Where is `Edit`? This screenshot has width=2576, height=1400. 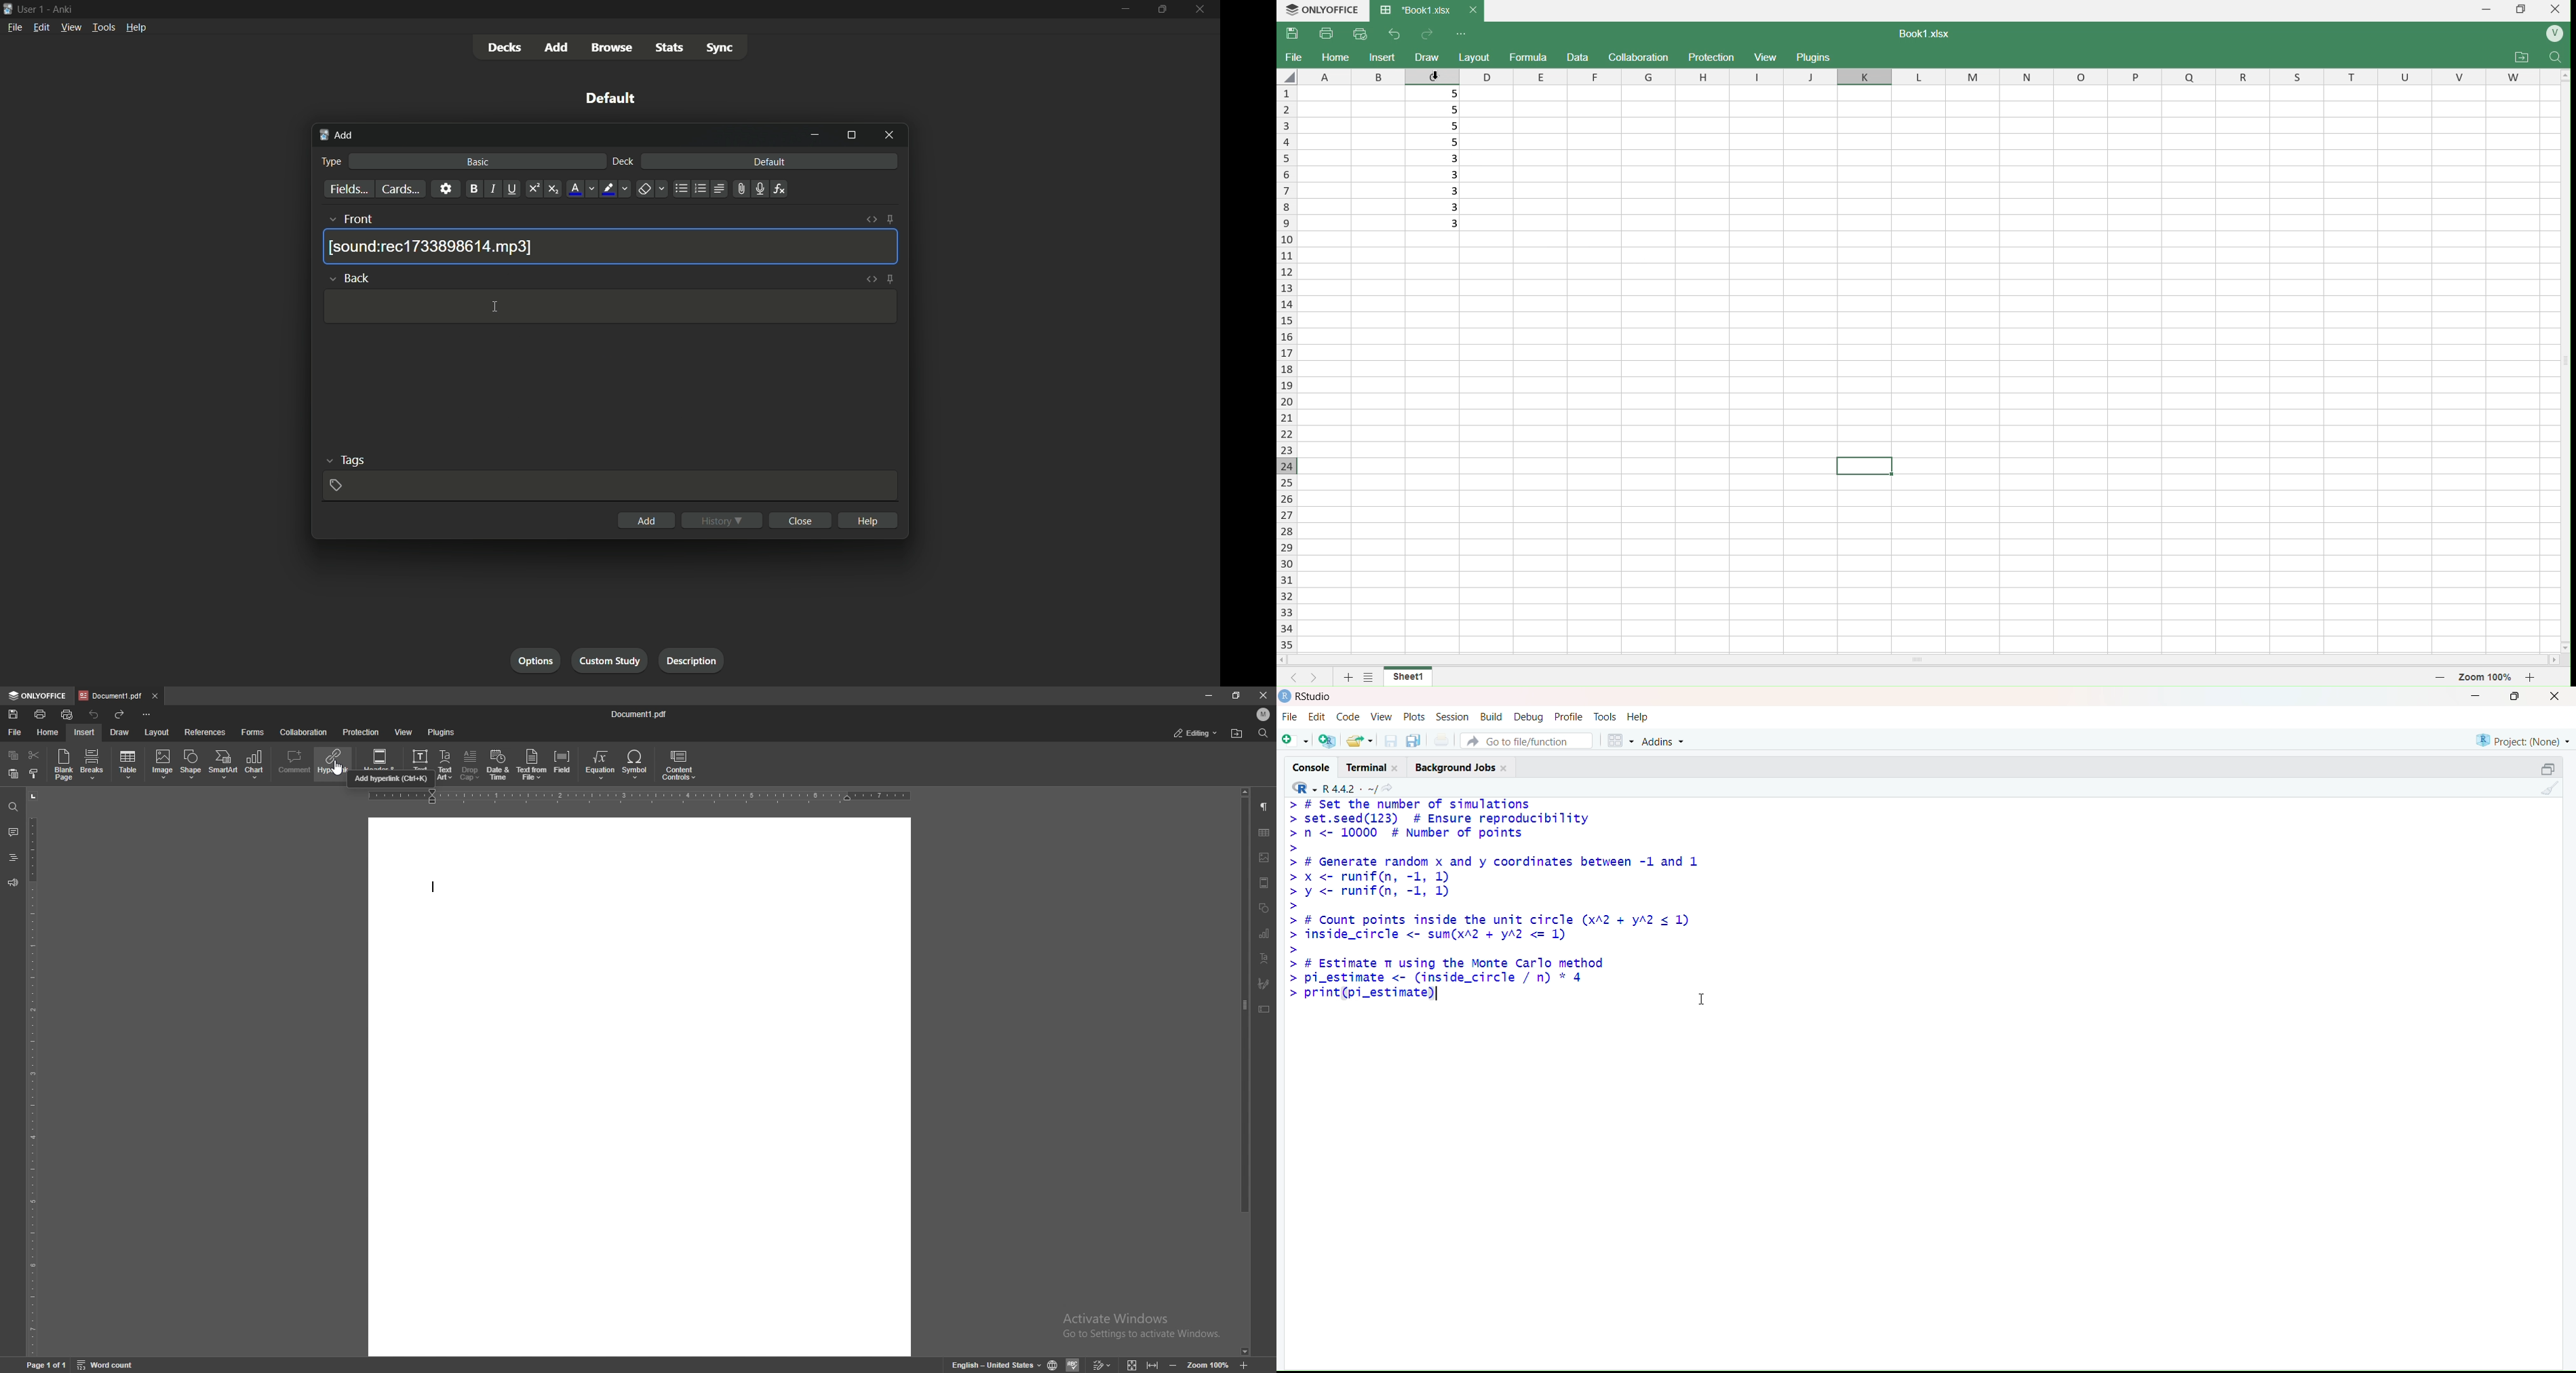
Edit is located at coordinates (1318, 716).